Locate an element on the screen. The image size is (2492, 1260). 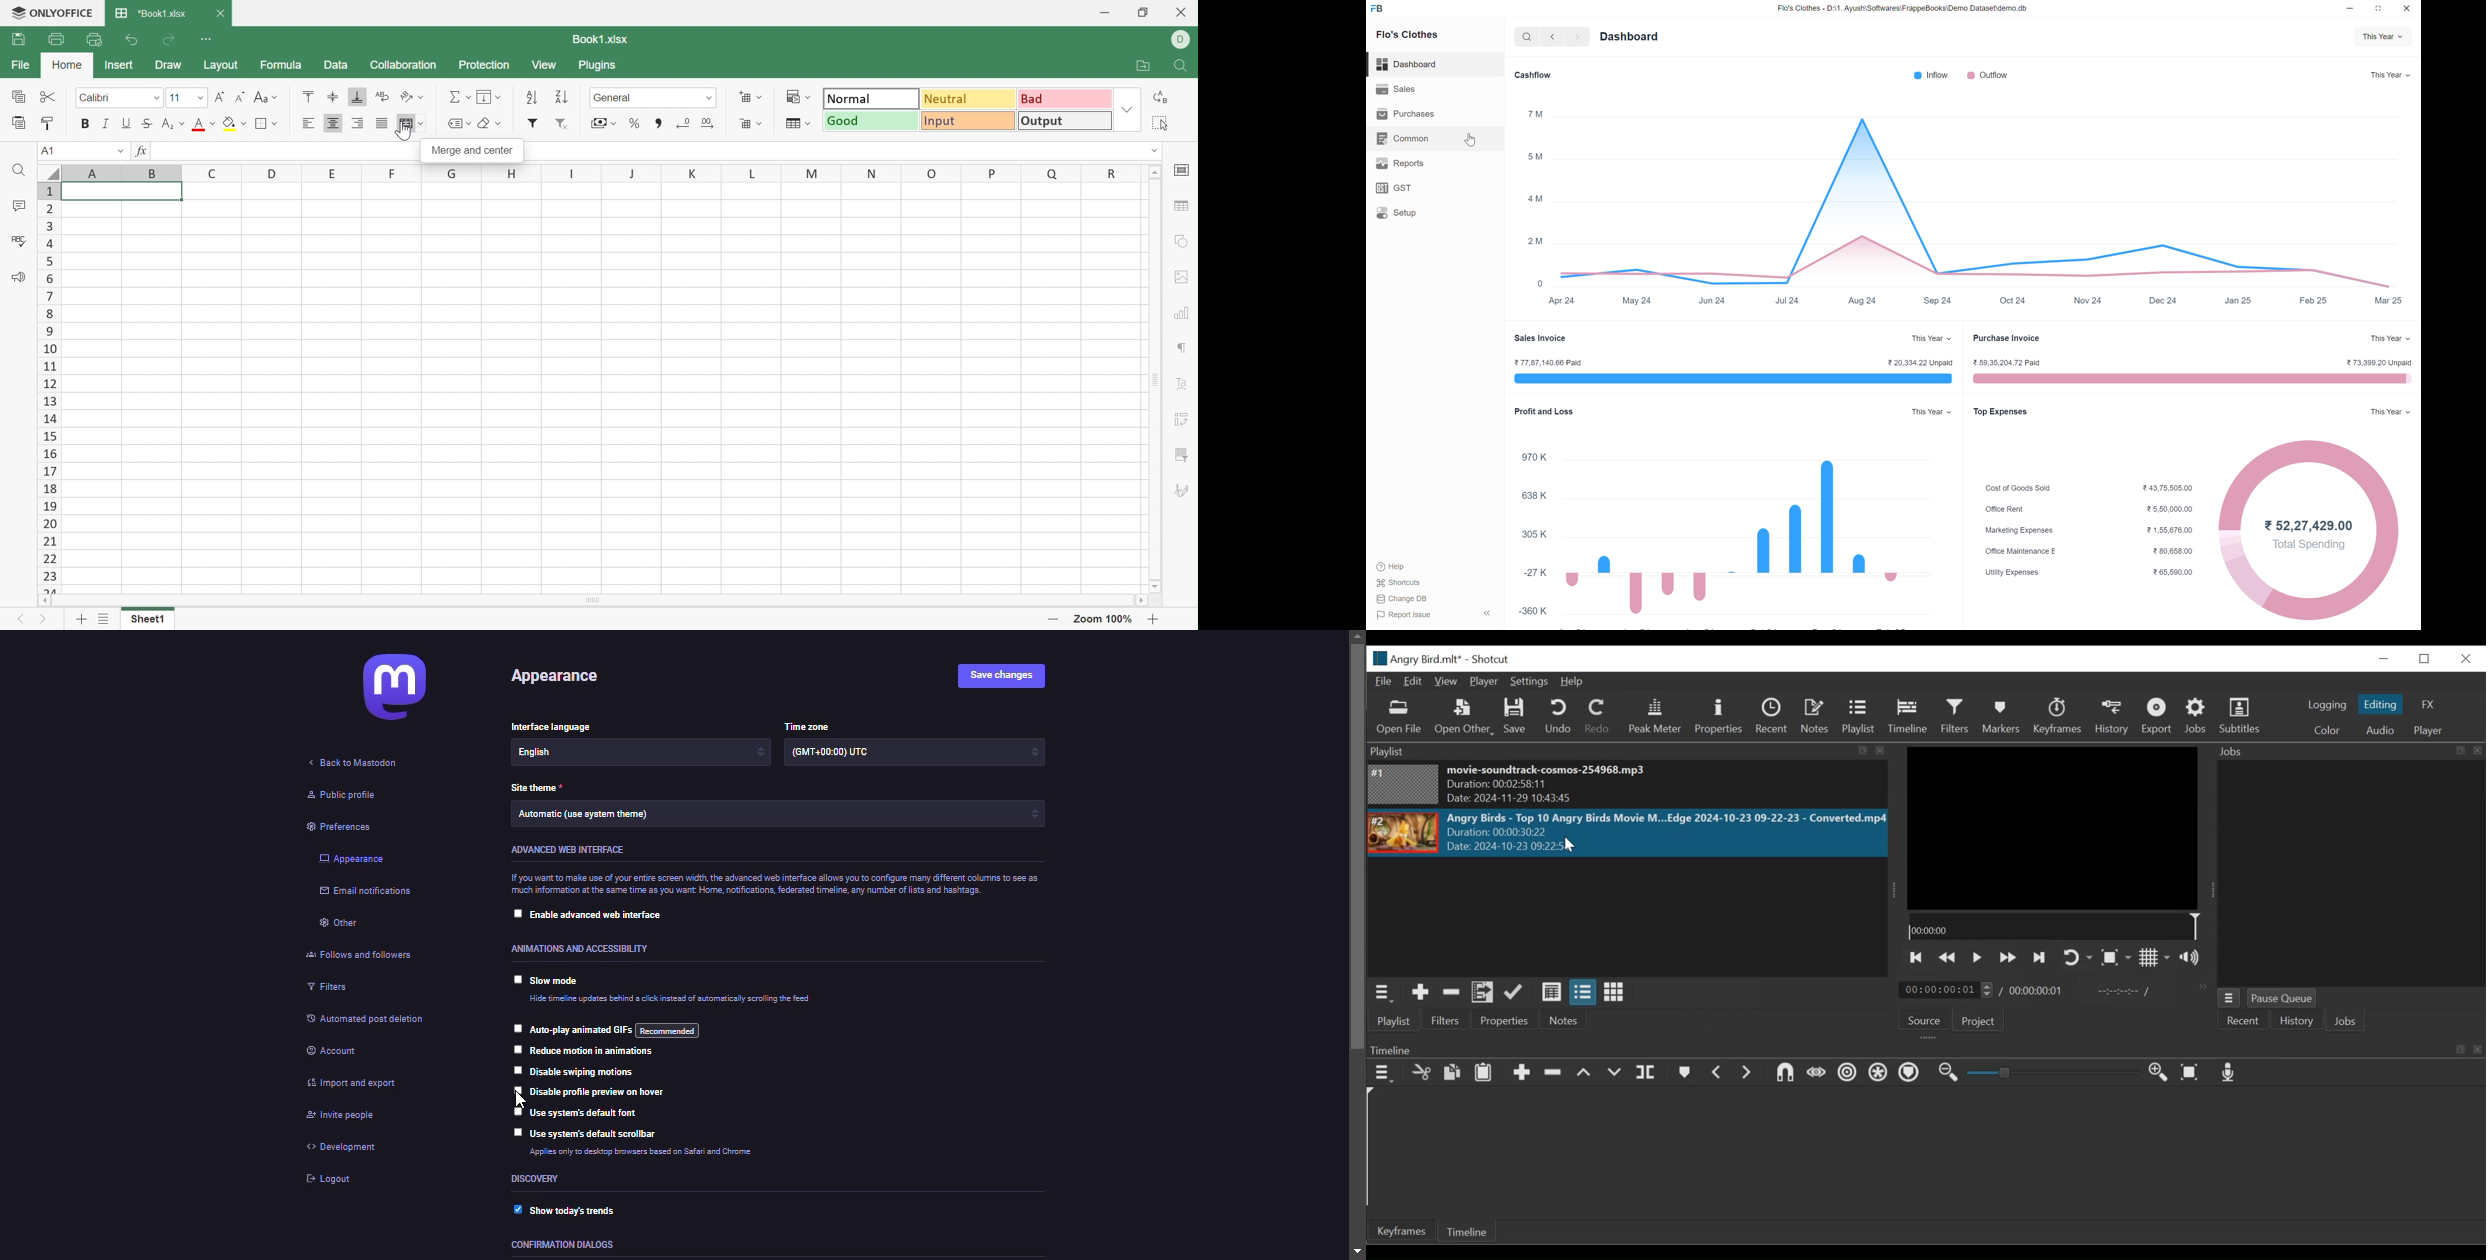
Ripple is located at coordinates (1847, 1074).